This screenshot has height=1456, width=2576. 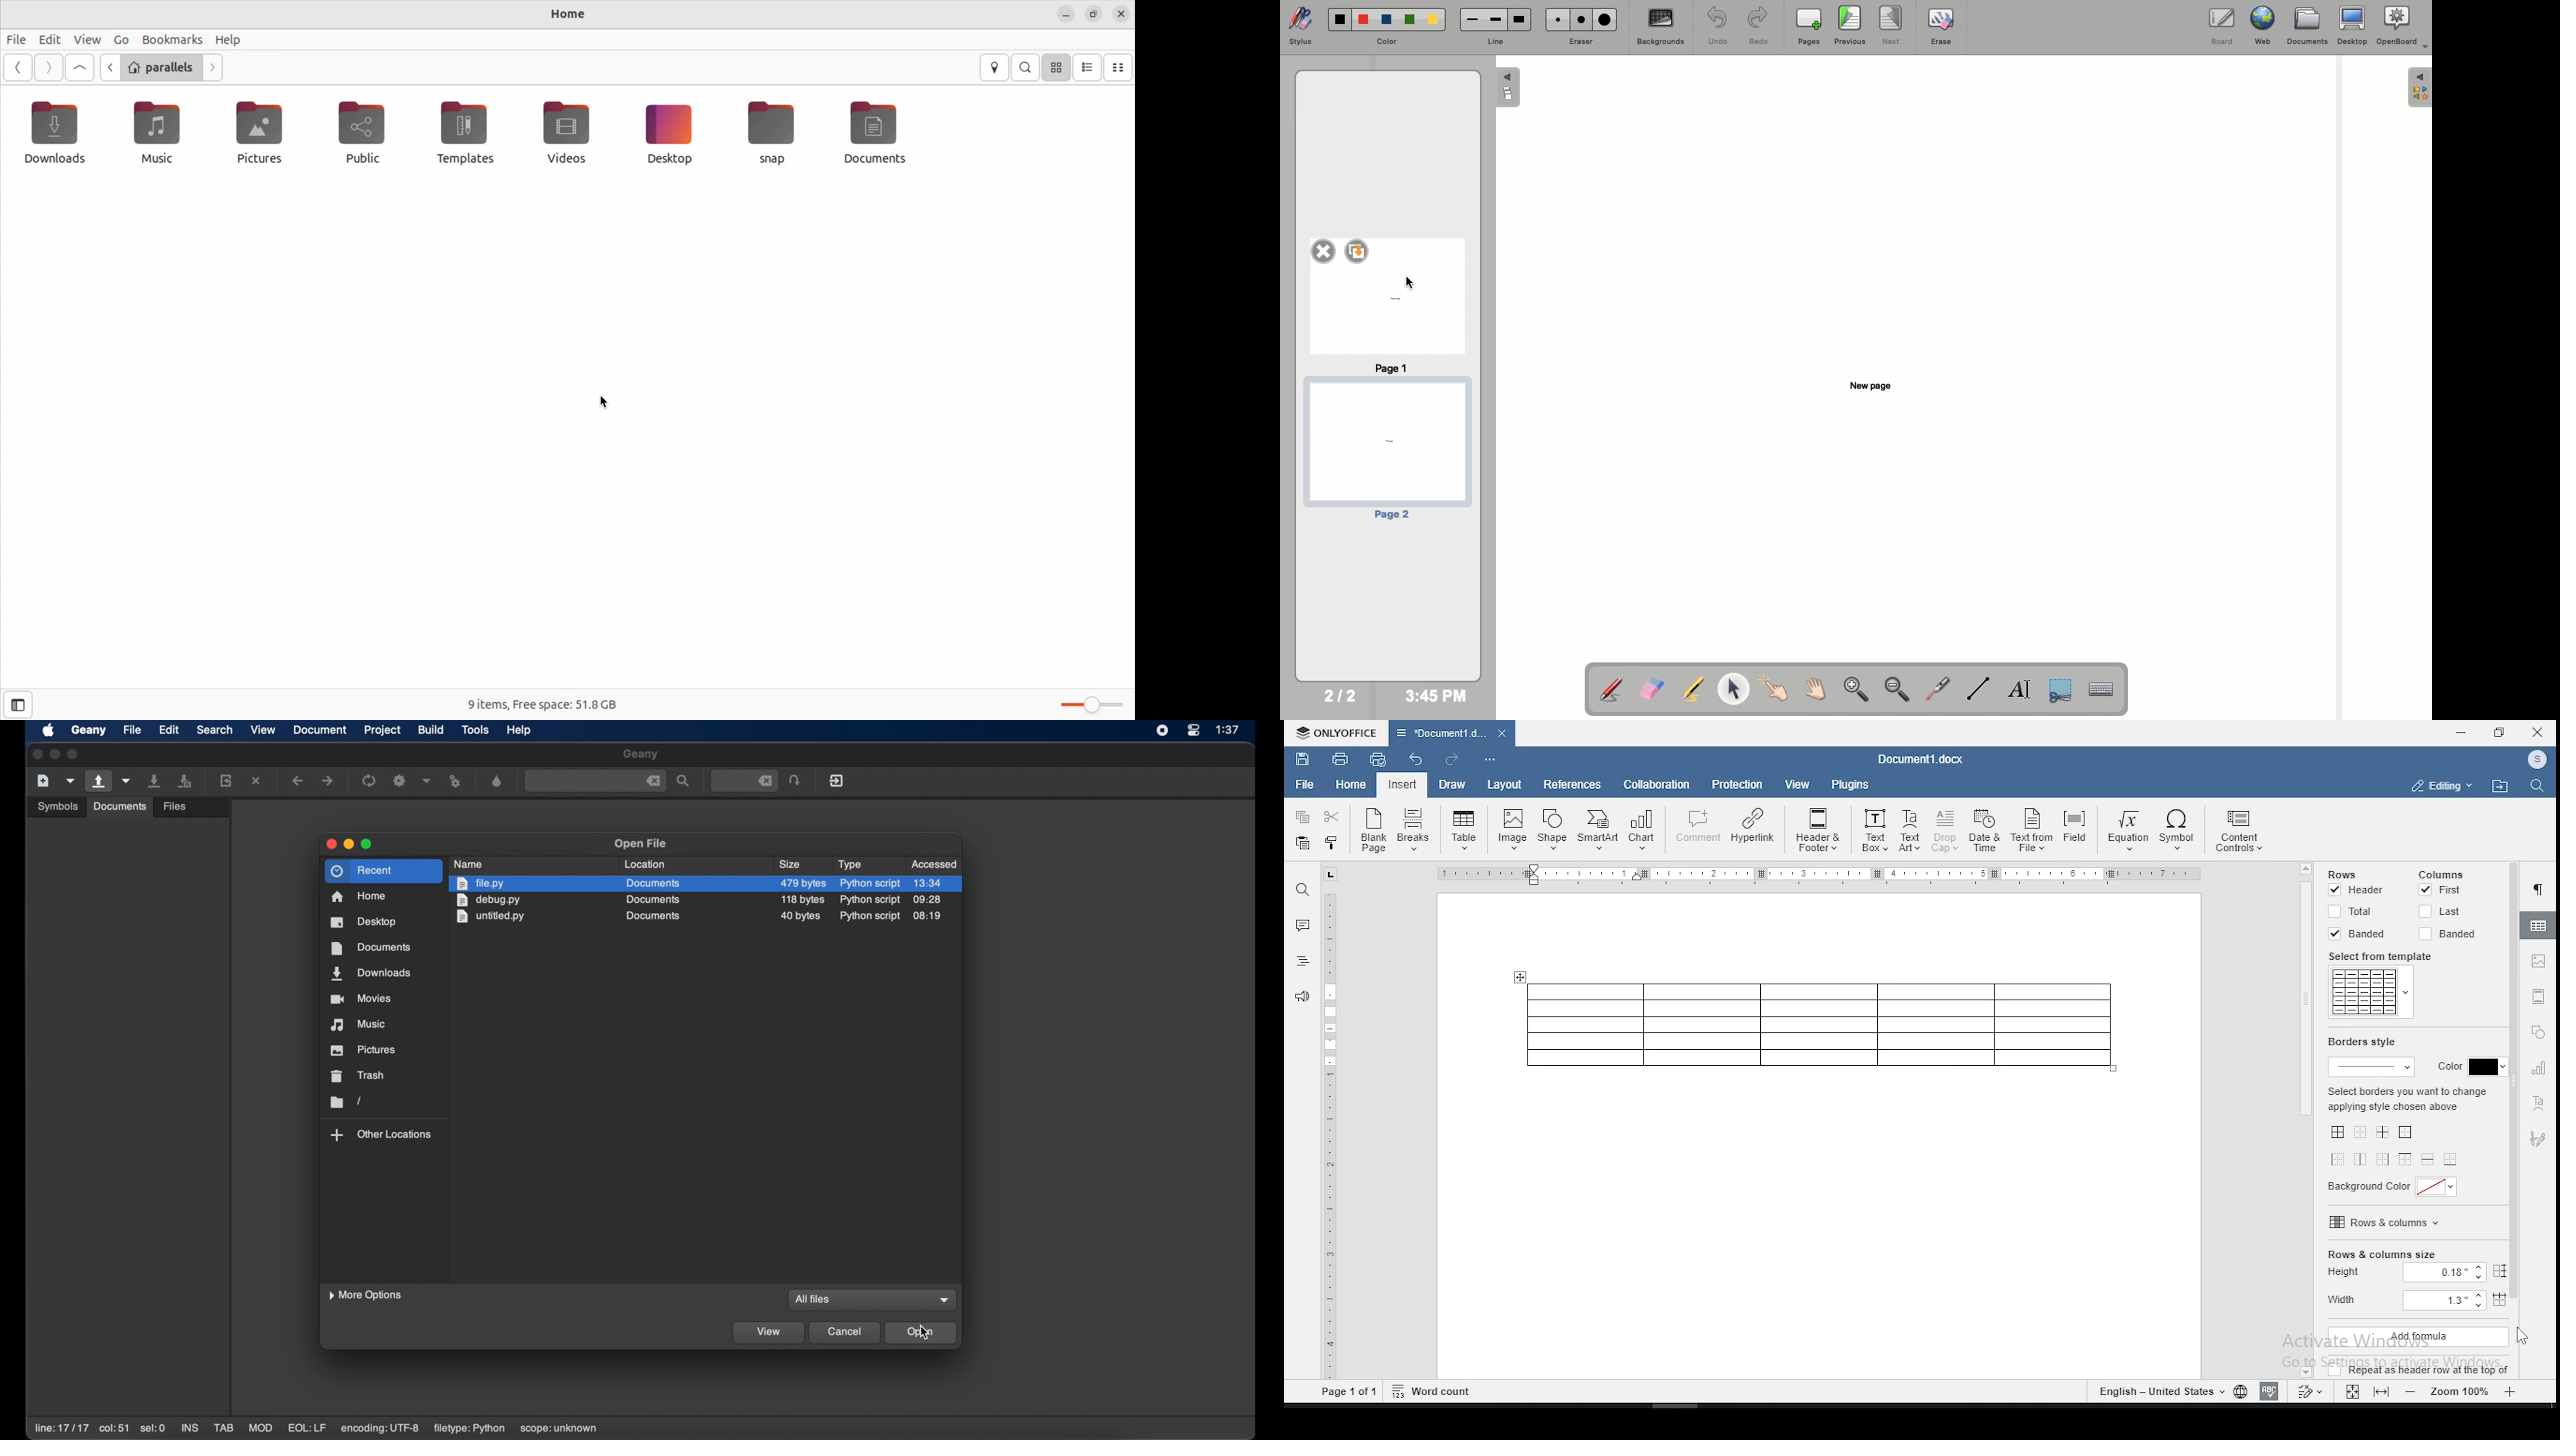 I want to click on fit to window, so click(x=2351, y=1391).